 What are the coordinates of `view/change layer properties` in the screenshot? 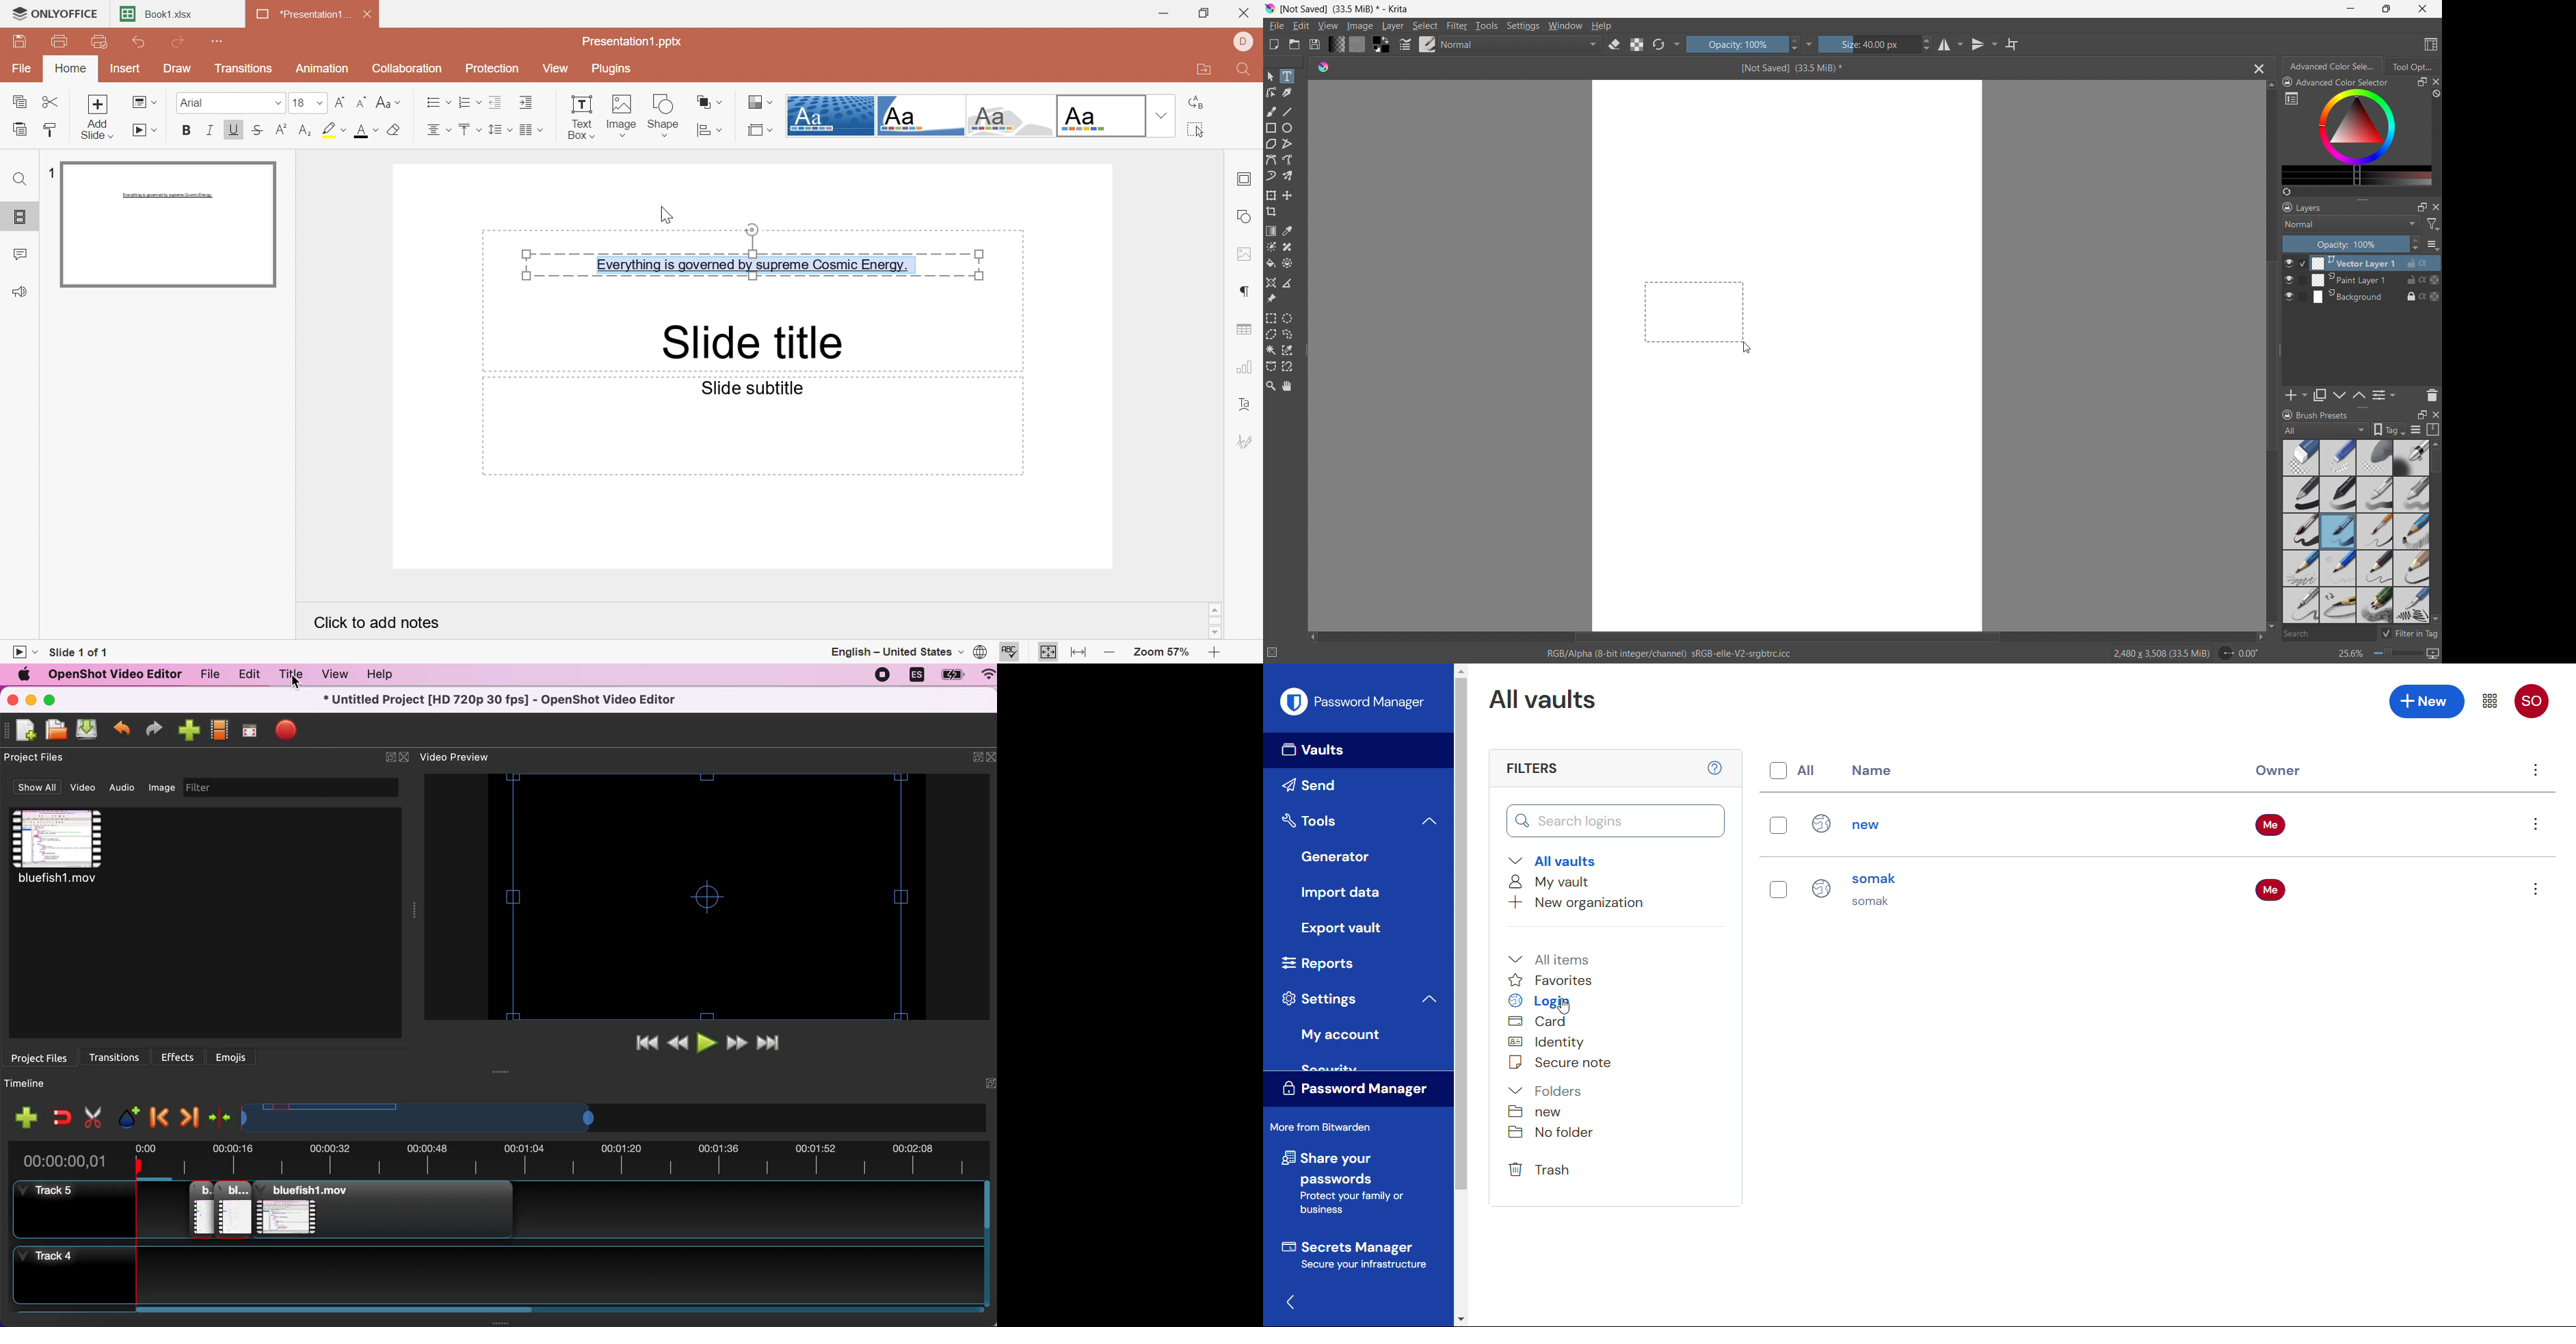 It's located at (2383, 394).